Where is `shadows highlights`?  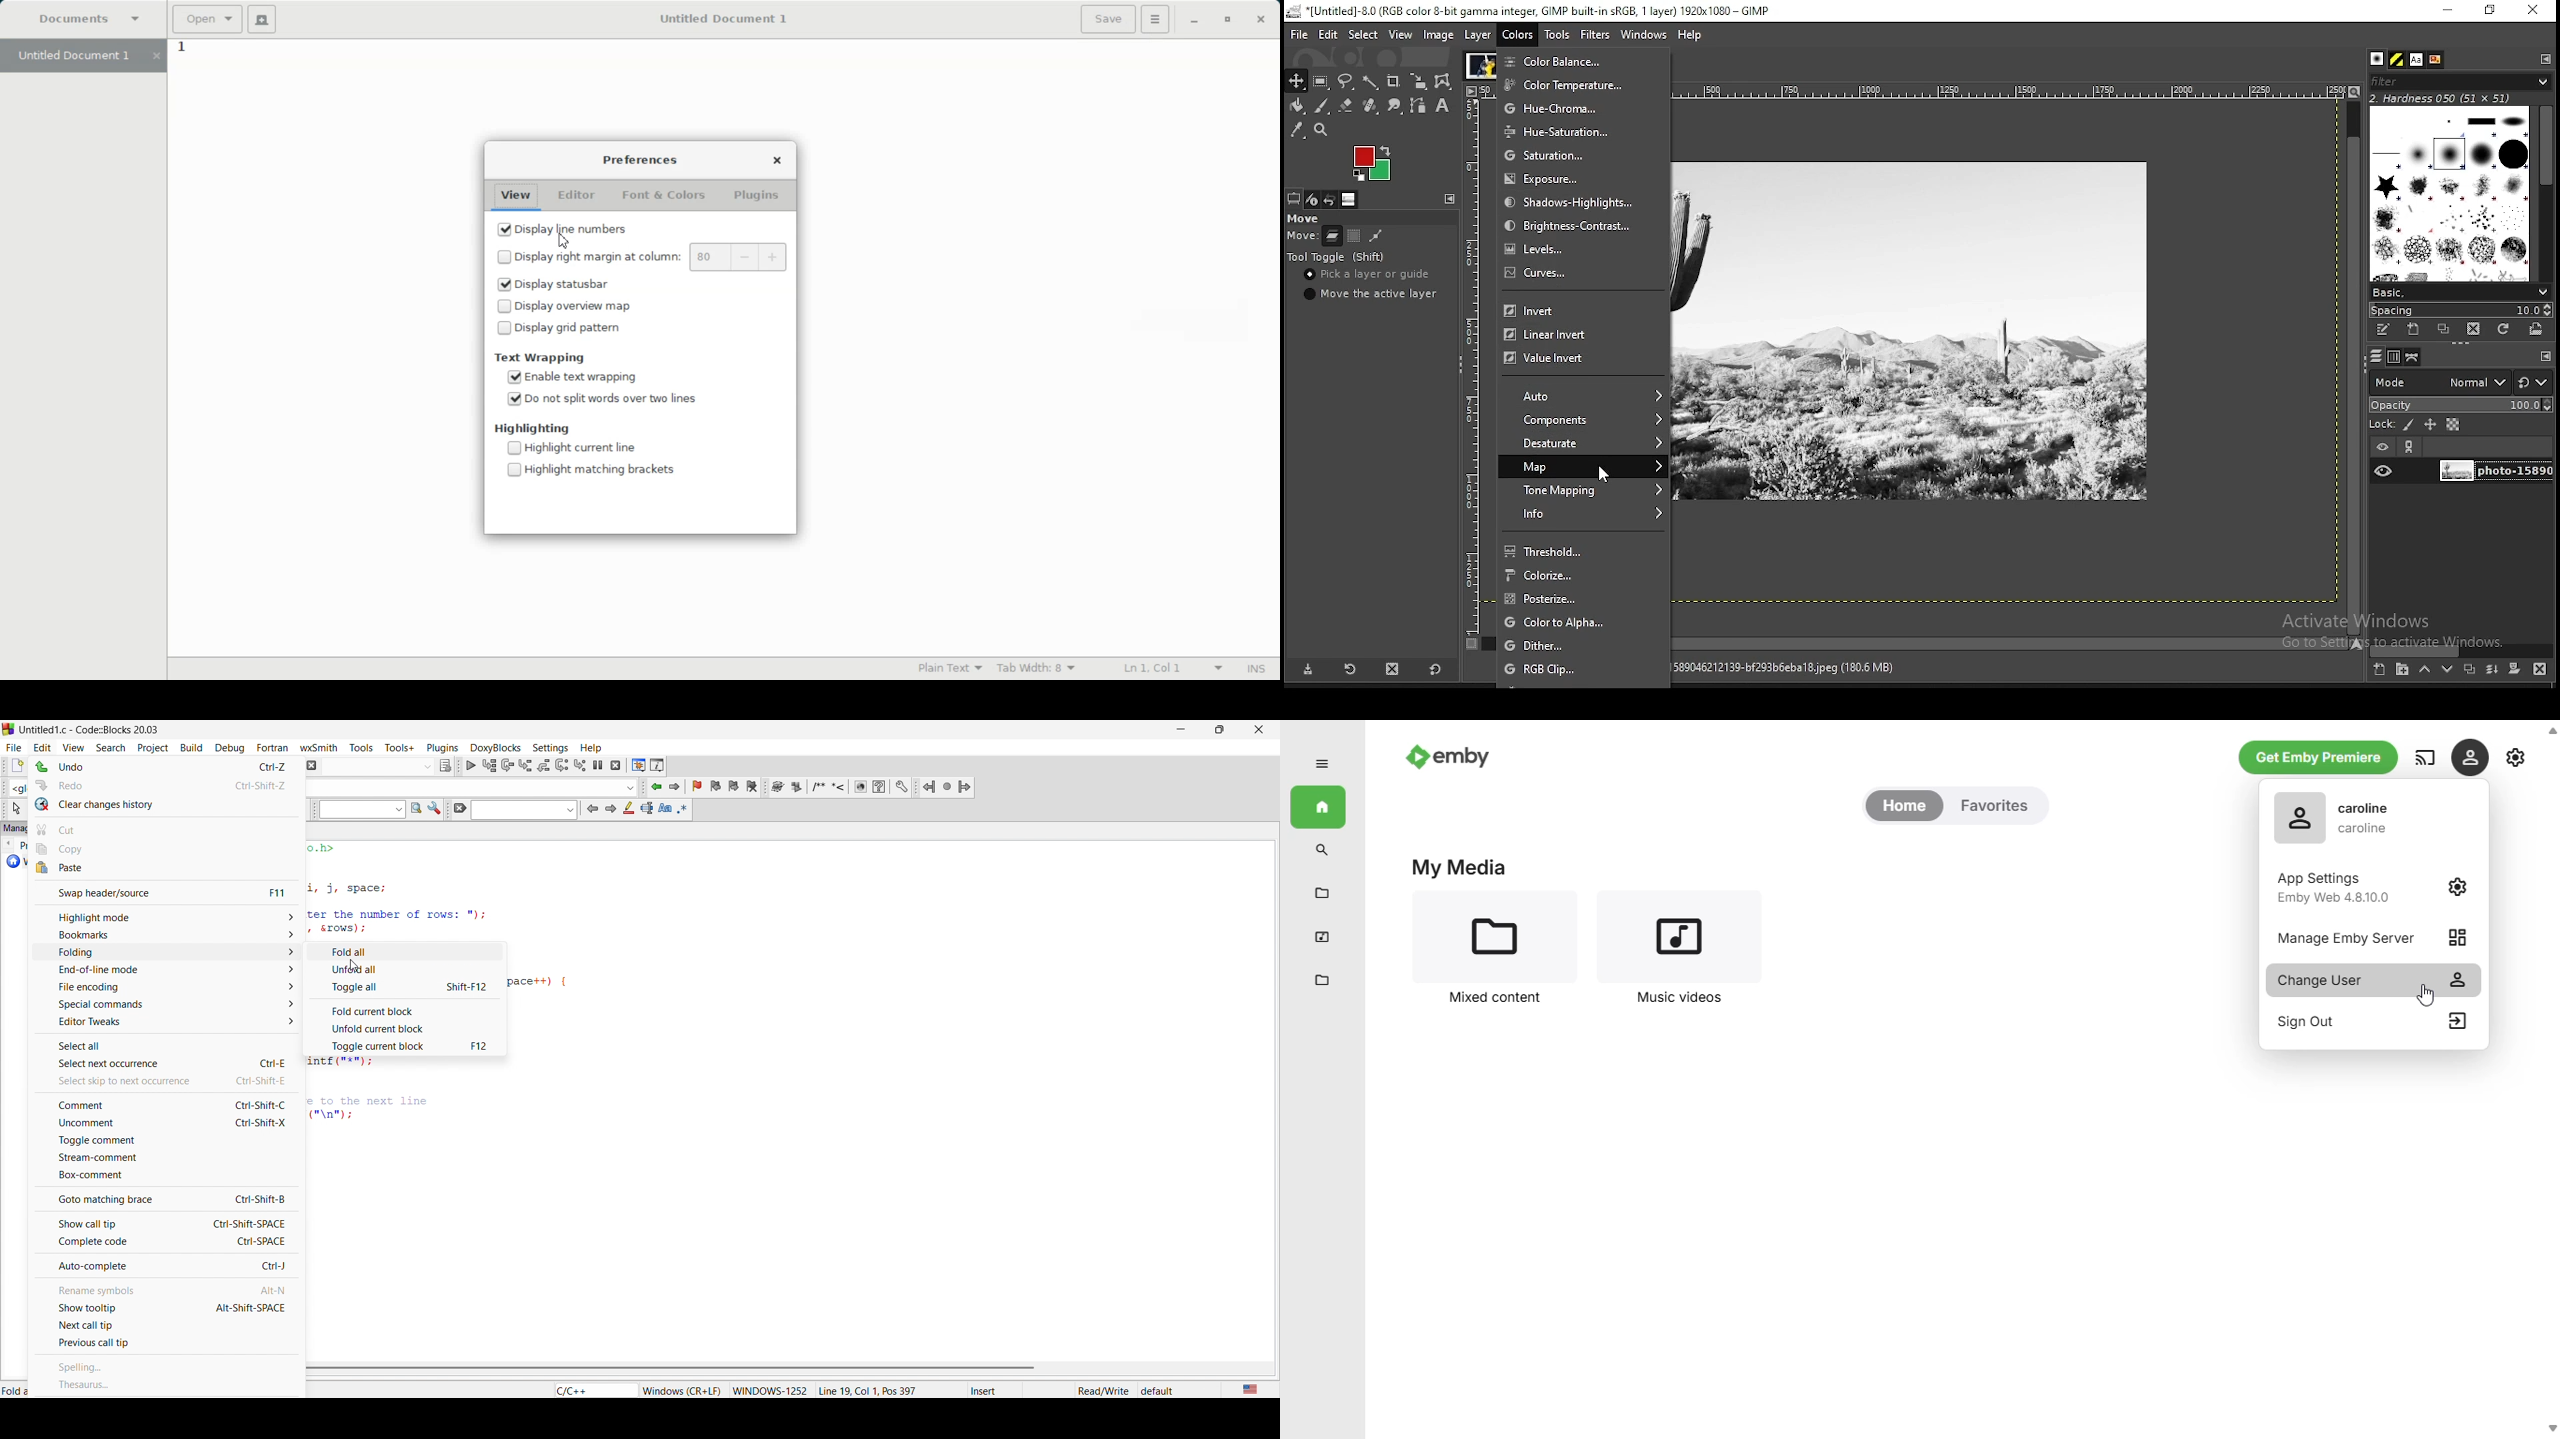 shadows highlights is located at coordinates (1575, 202).